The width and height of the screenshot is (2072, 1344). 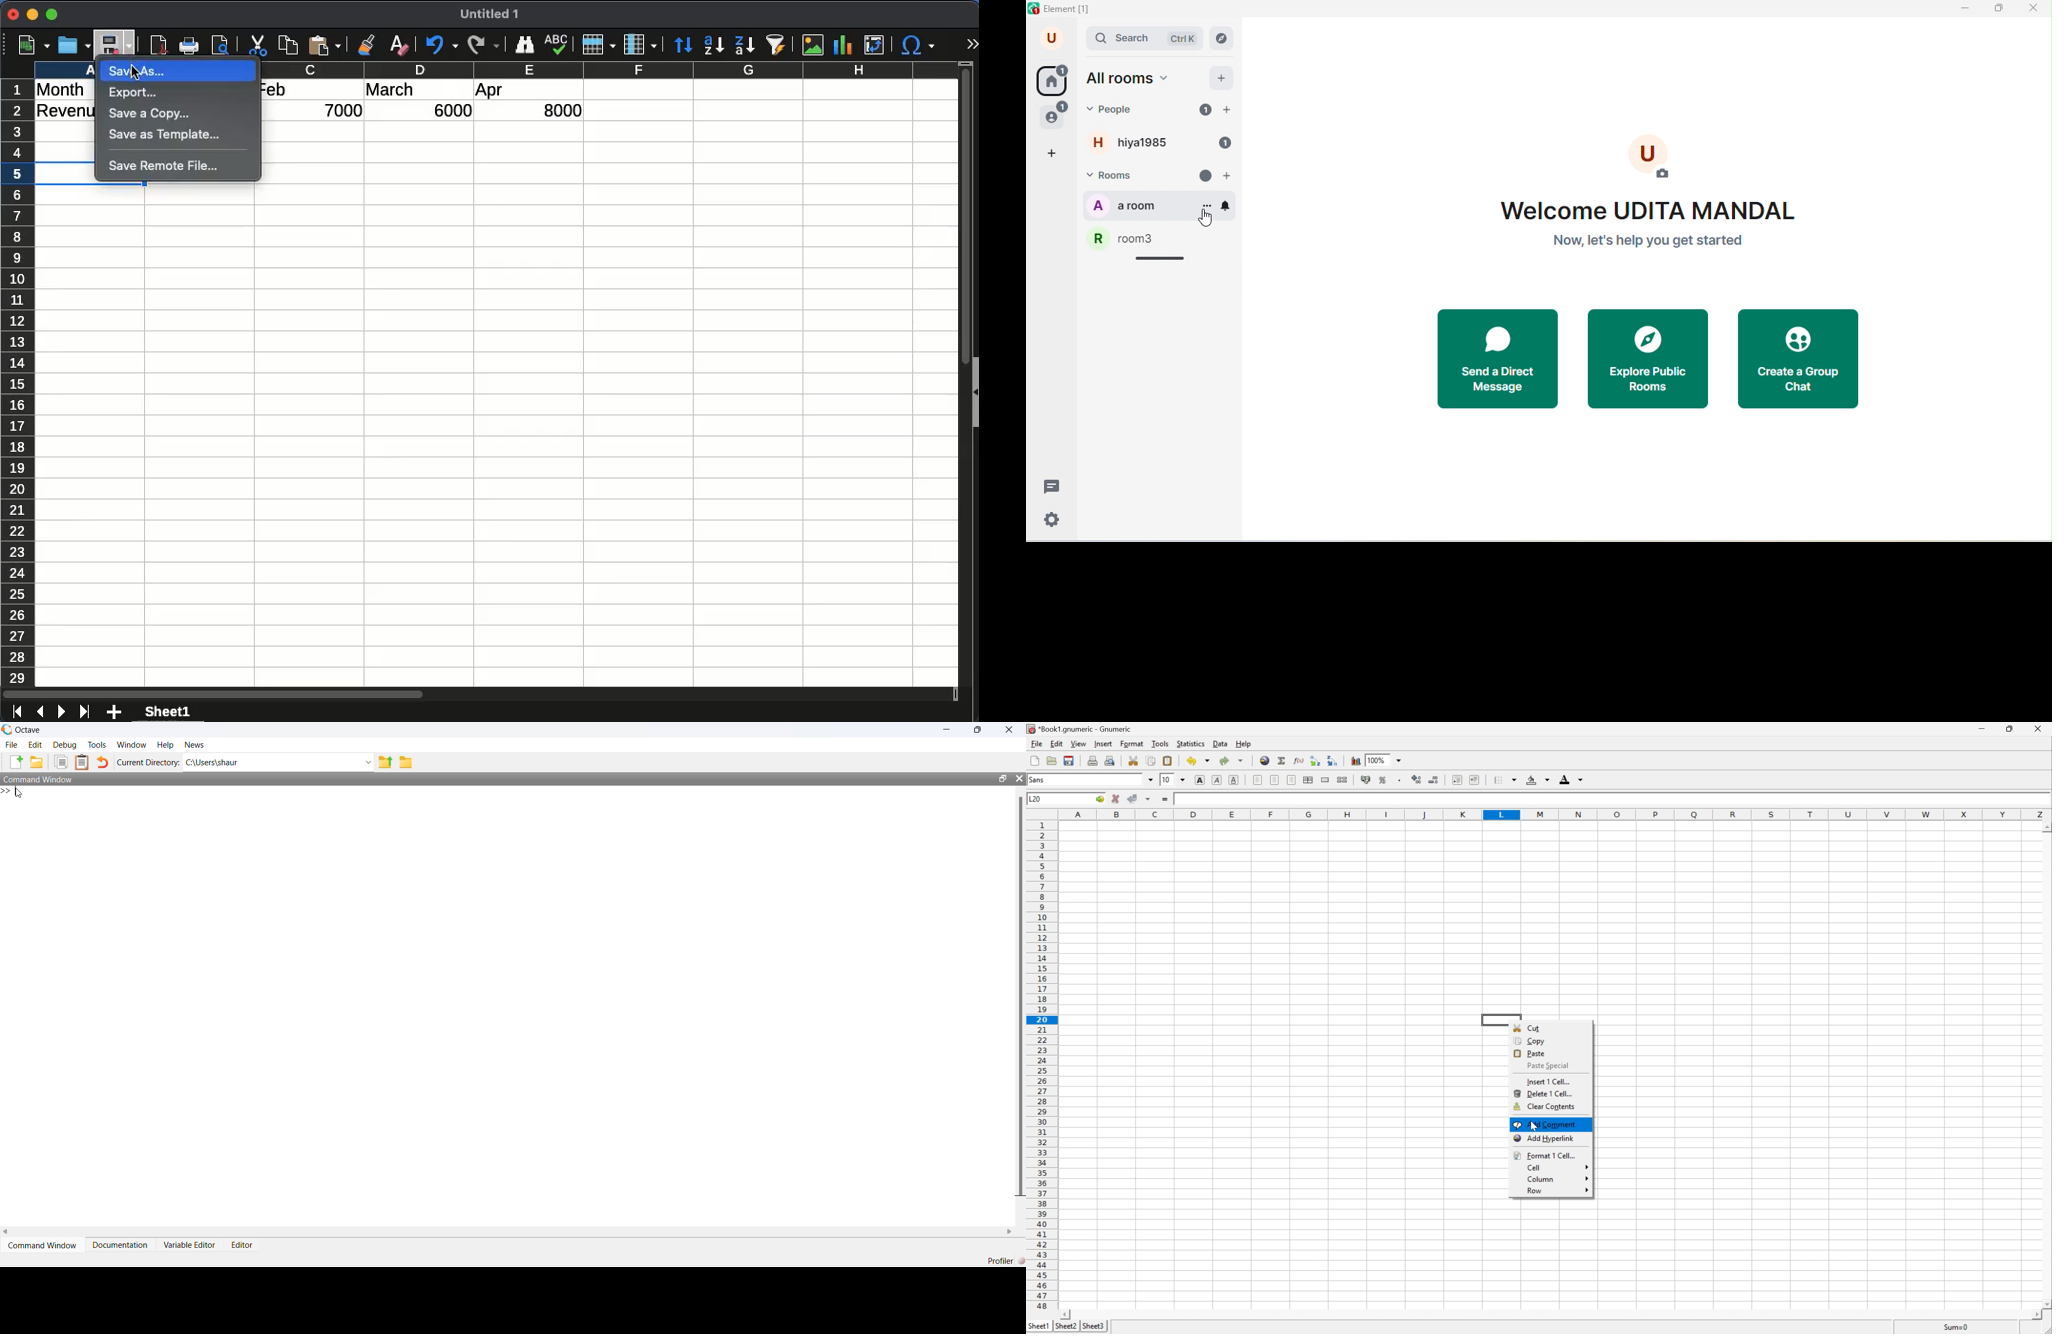 I want to click on Scroll Up, so click(x=2046, y=827).